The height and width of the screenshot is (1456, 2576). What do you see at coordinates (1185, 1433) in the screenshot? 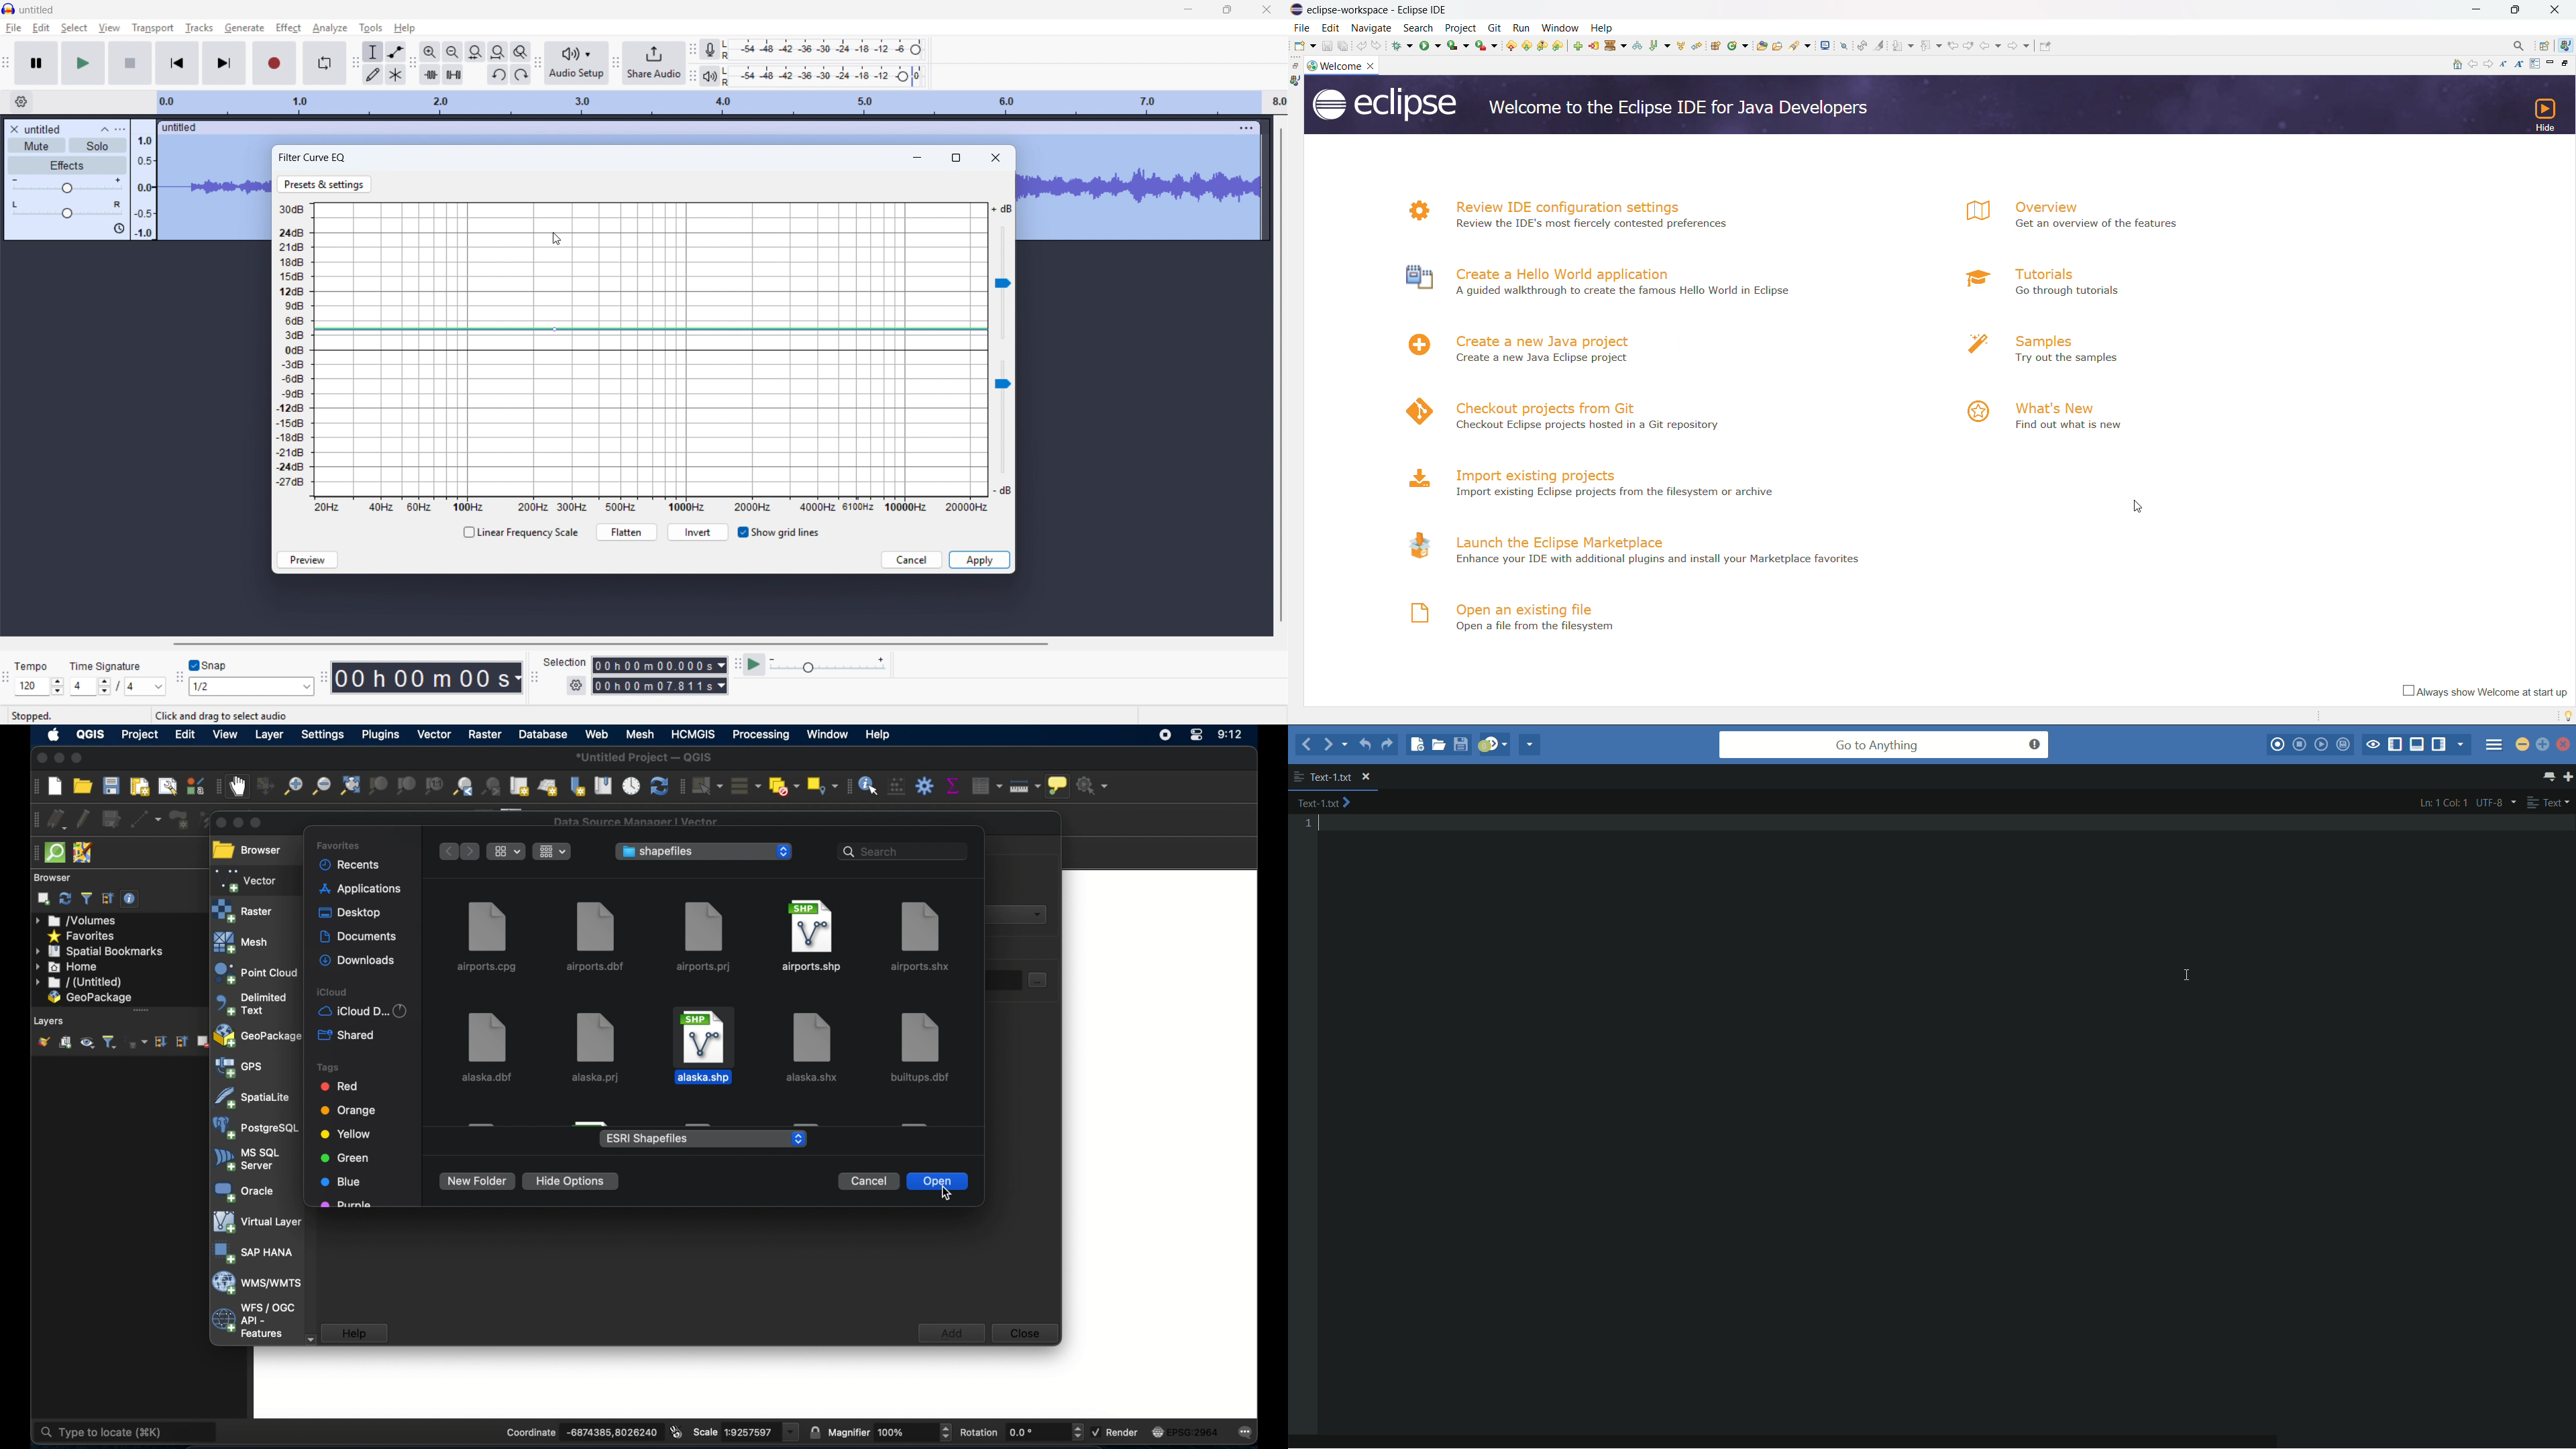
I see `current crs` at bounding box center [1185, 1433].